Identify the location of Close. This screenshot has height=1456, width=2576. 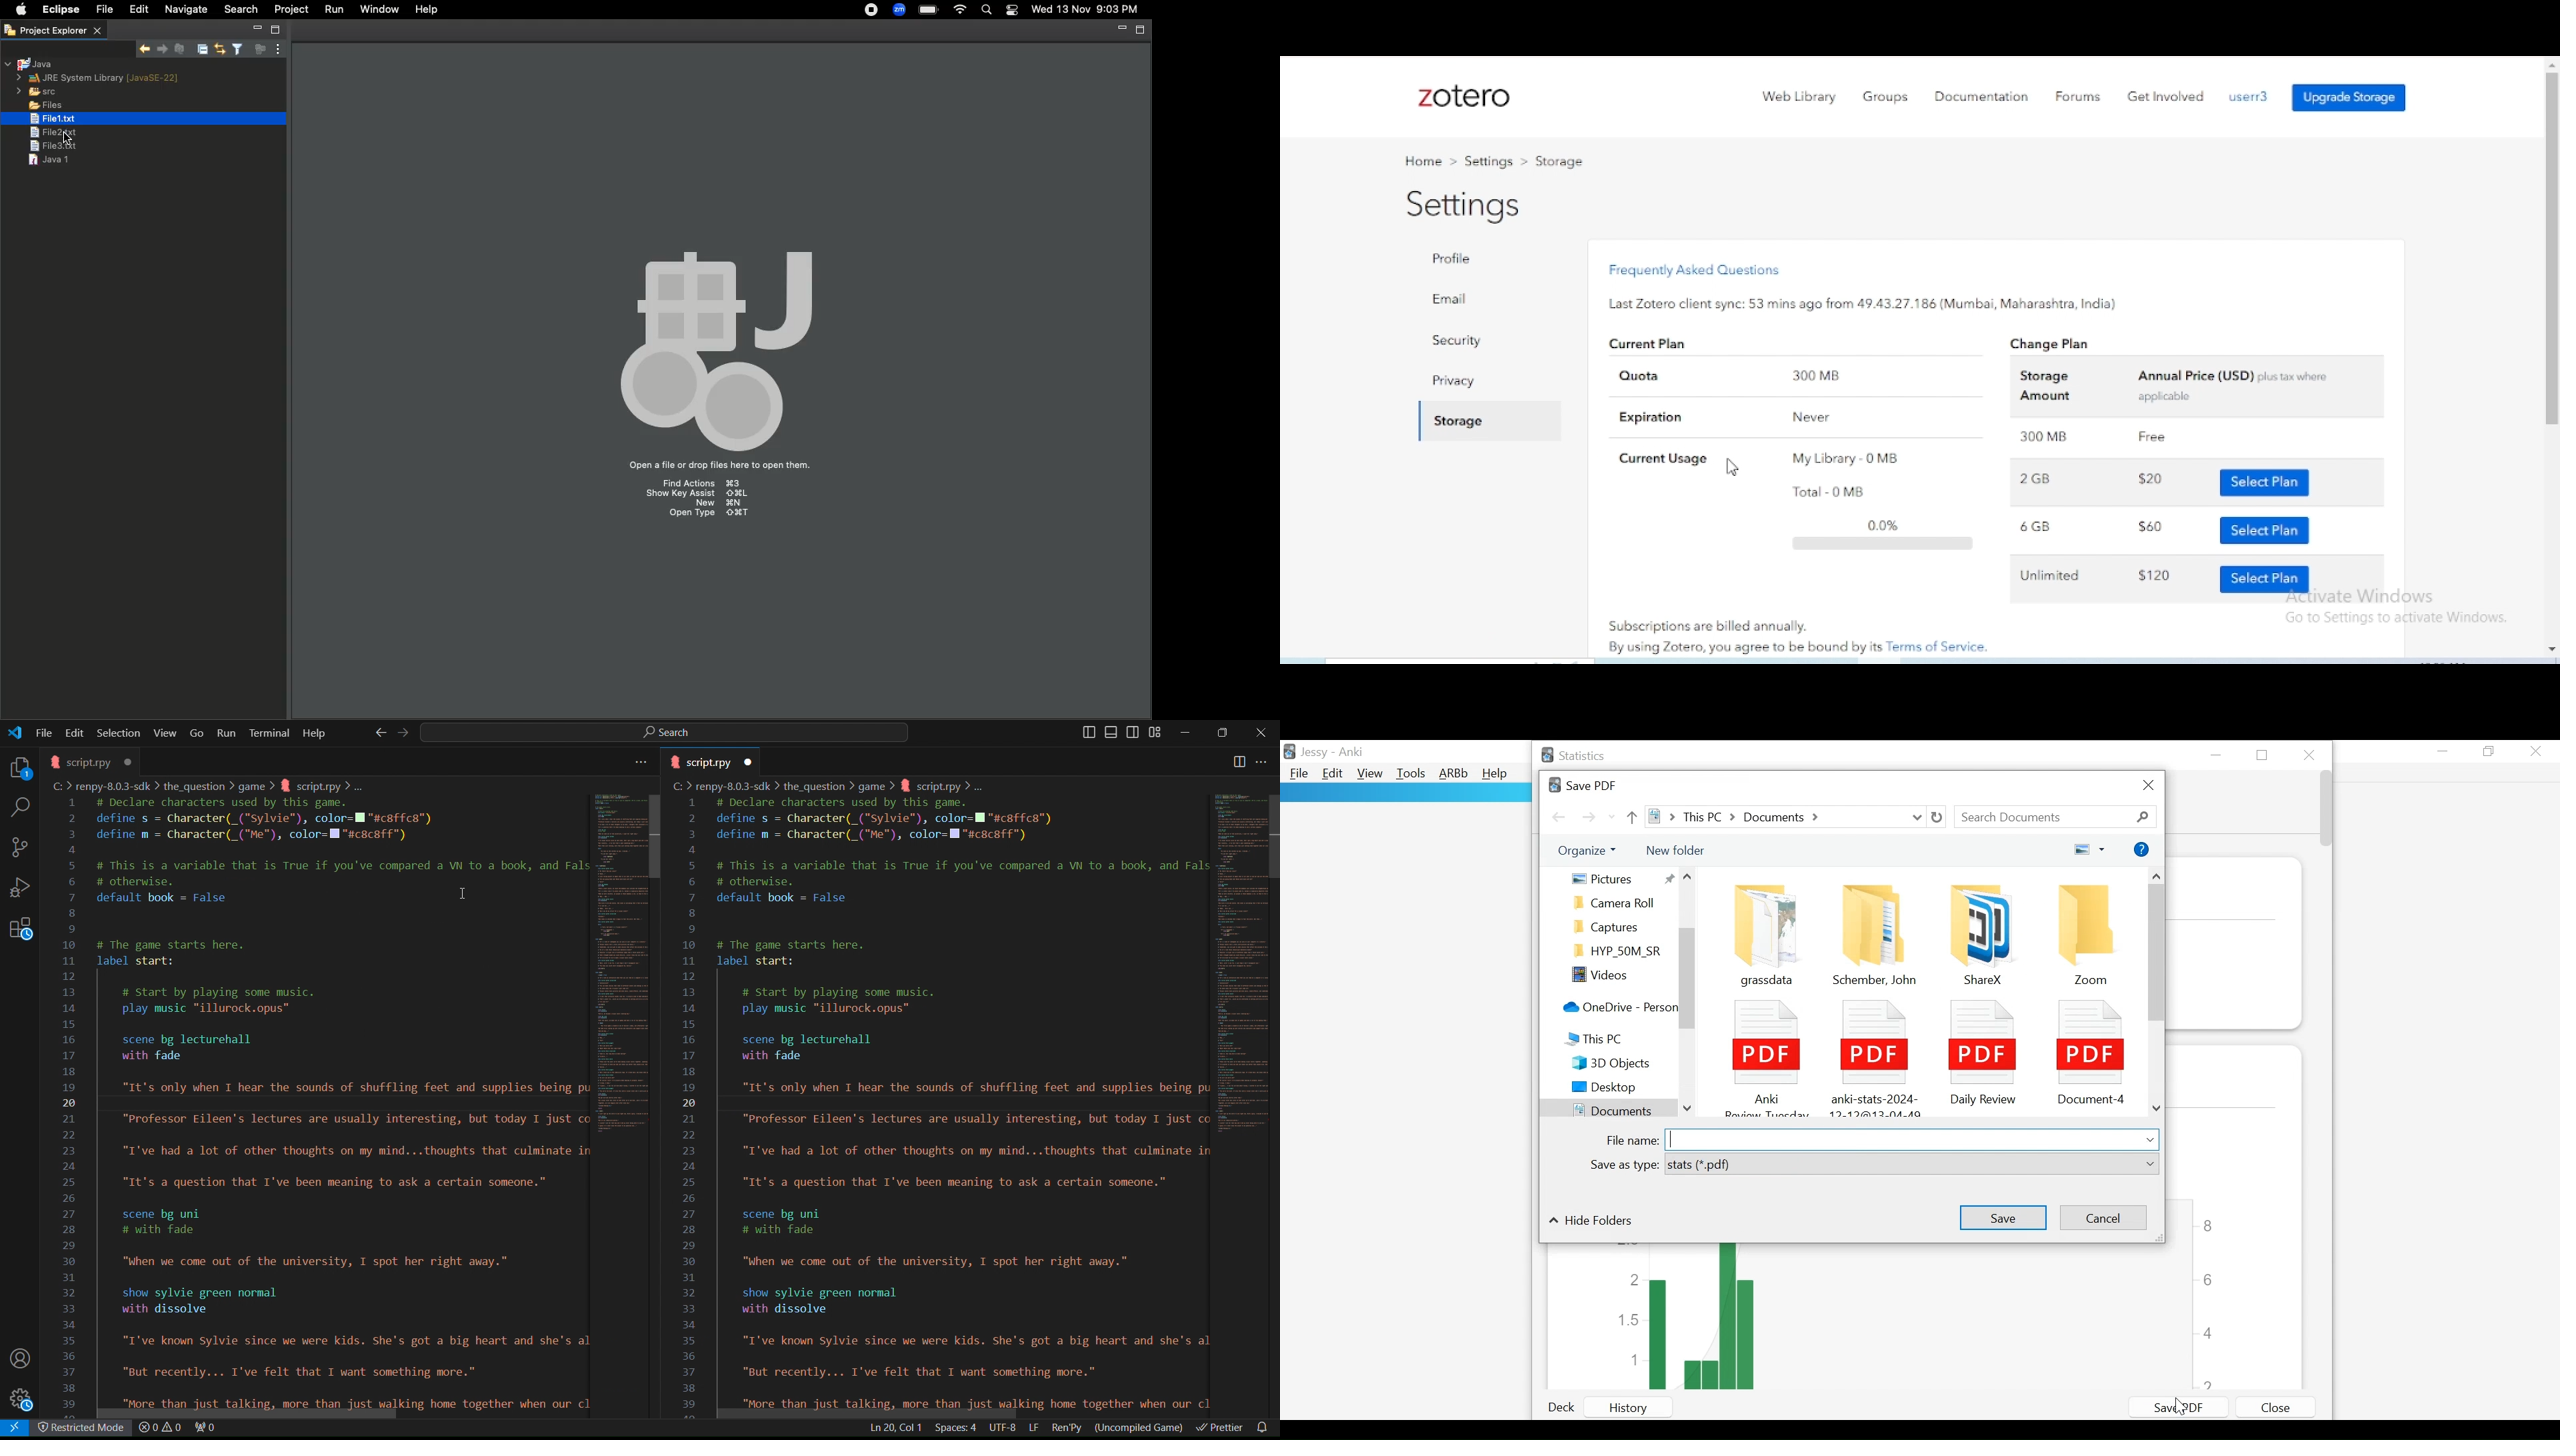
(1260, 733).